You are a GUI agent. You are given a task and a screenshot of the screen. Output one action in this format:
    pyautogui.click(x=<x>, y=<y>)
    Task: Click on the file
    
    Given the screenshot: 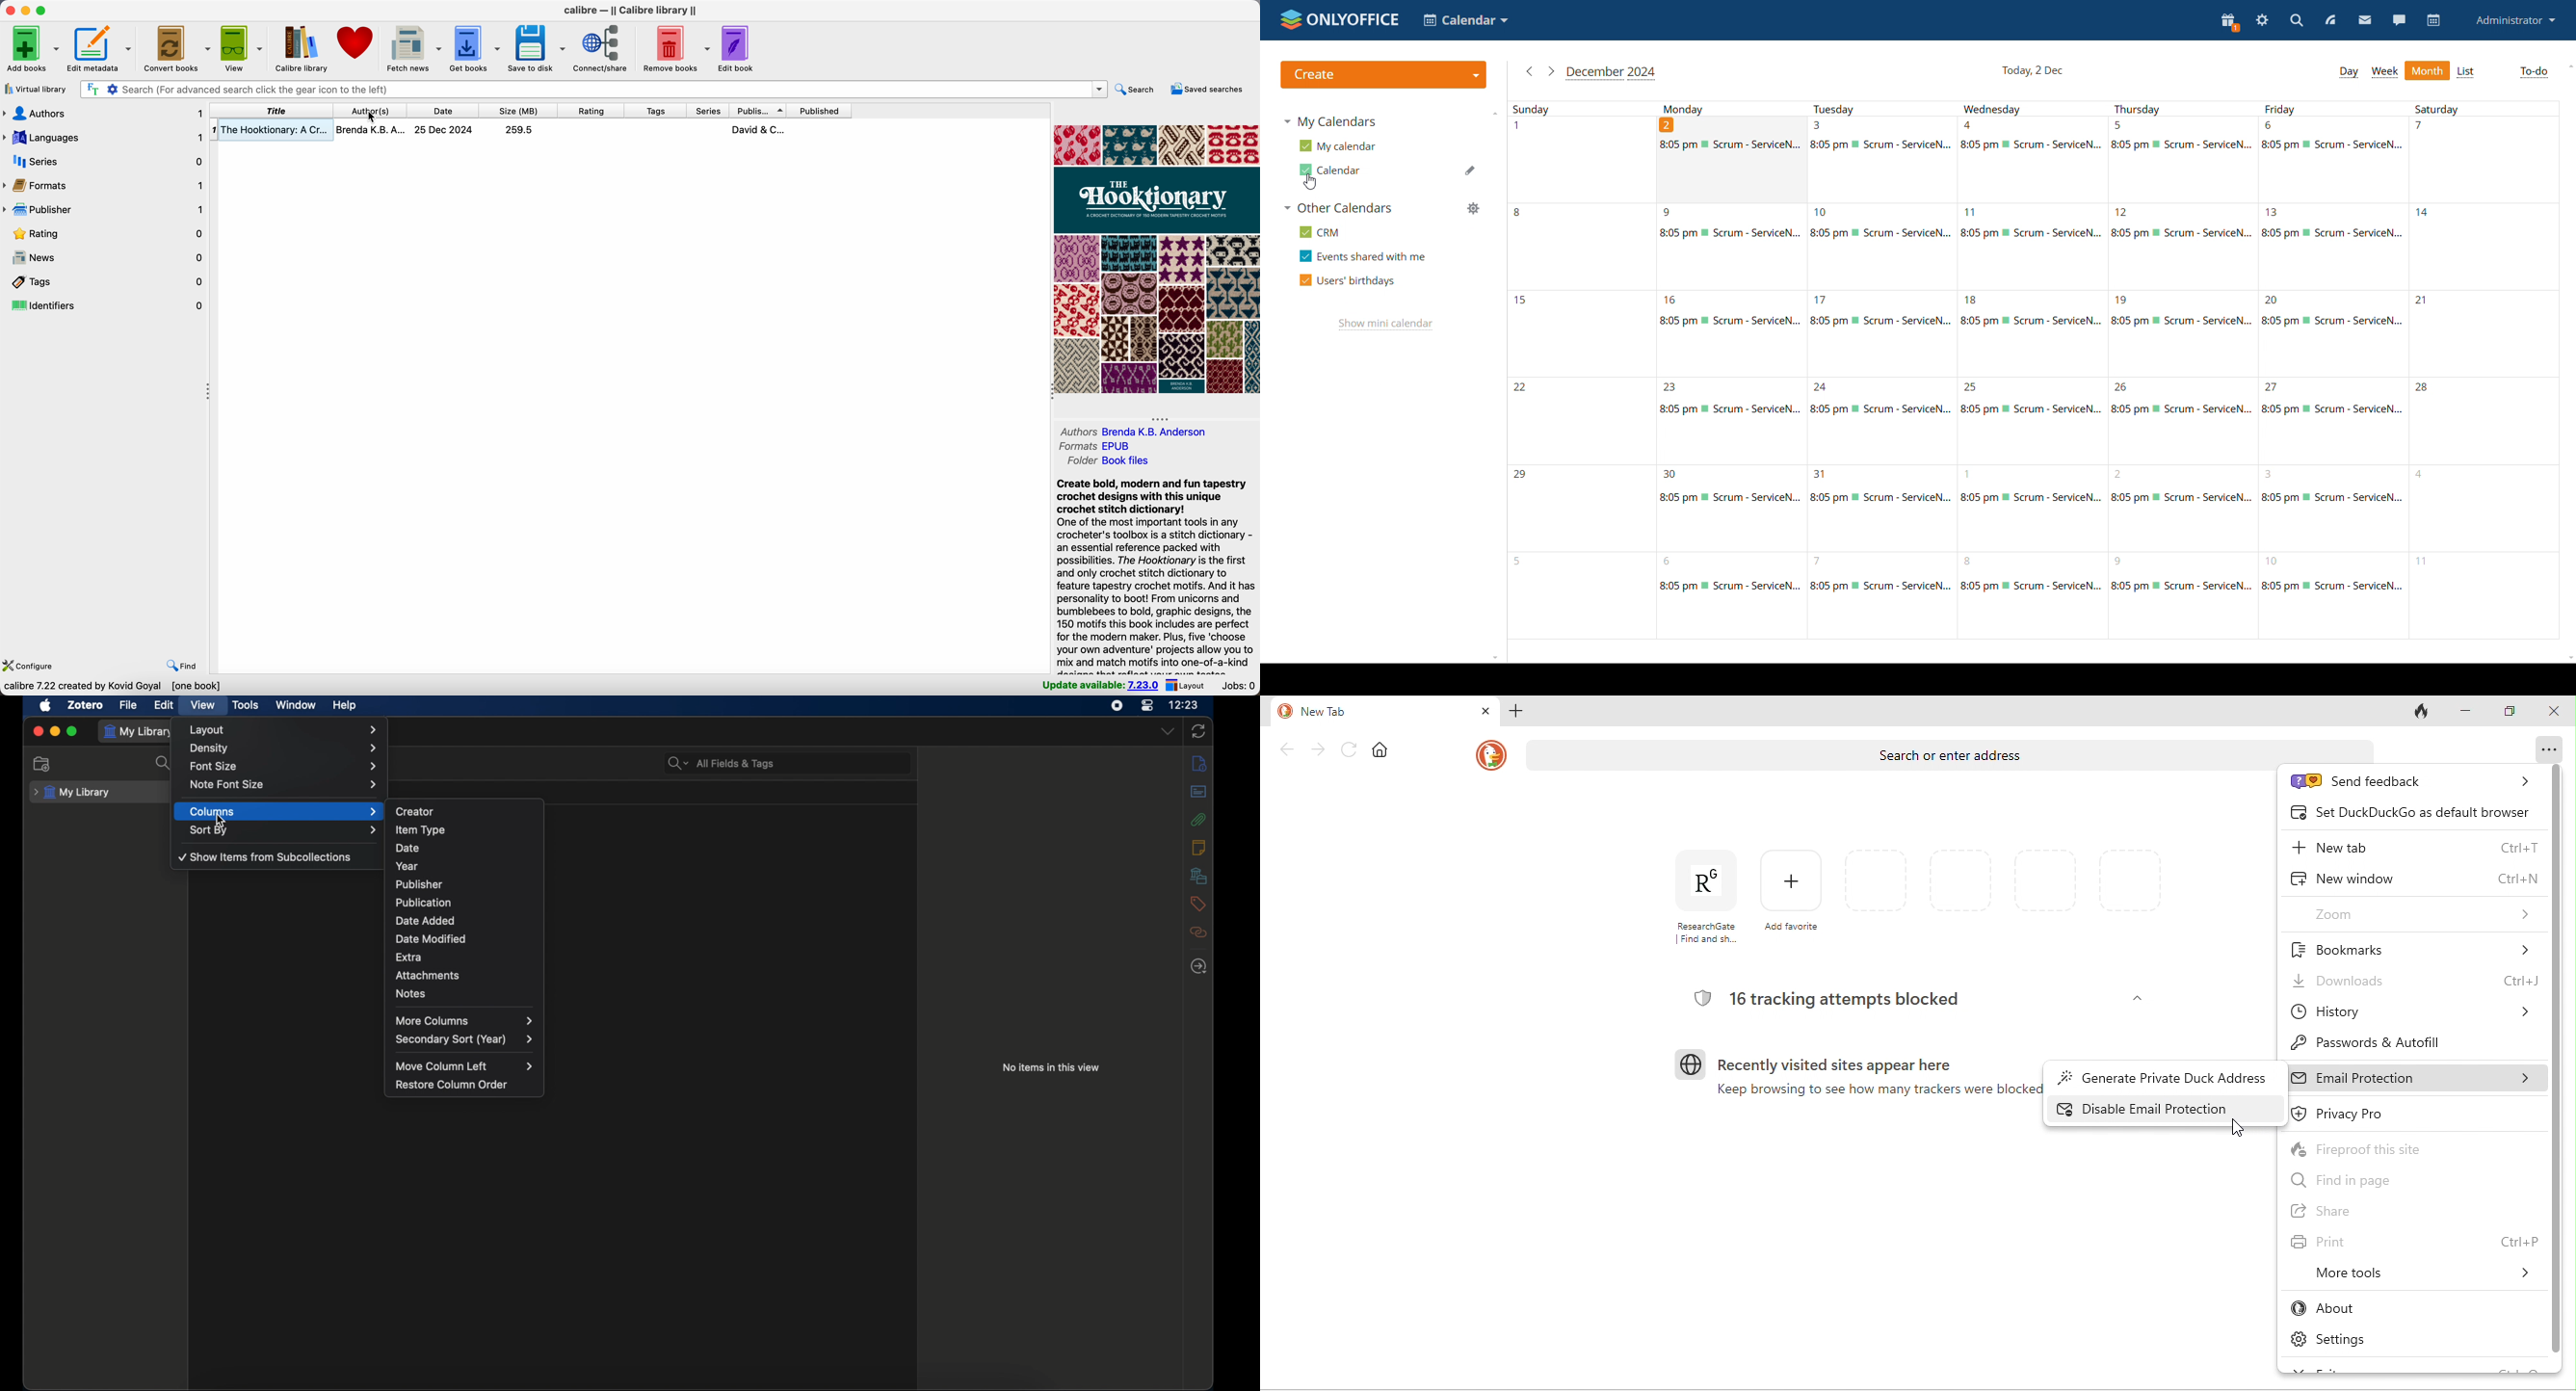 What is the action you would take?
    pyautogui.click(x=129, y=706)
    